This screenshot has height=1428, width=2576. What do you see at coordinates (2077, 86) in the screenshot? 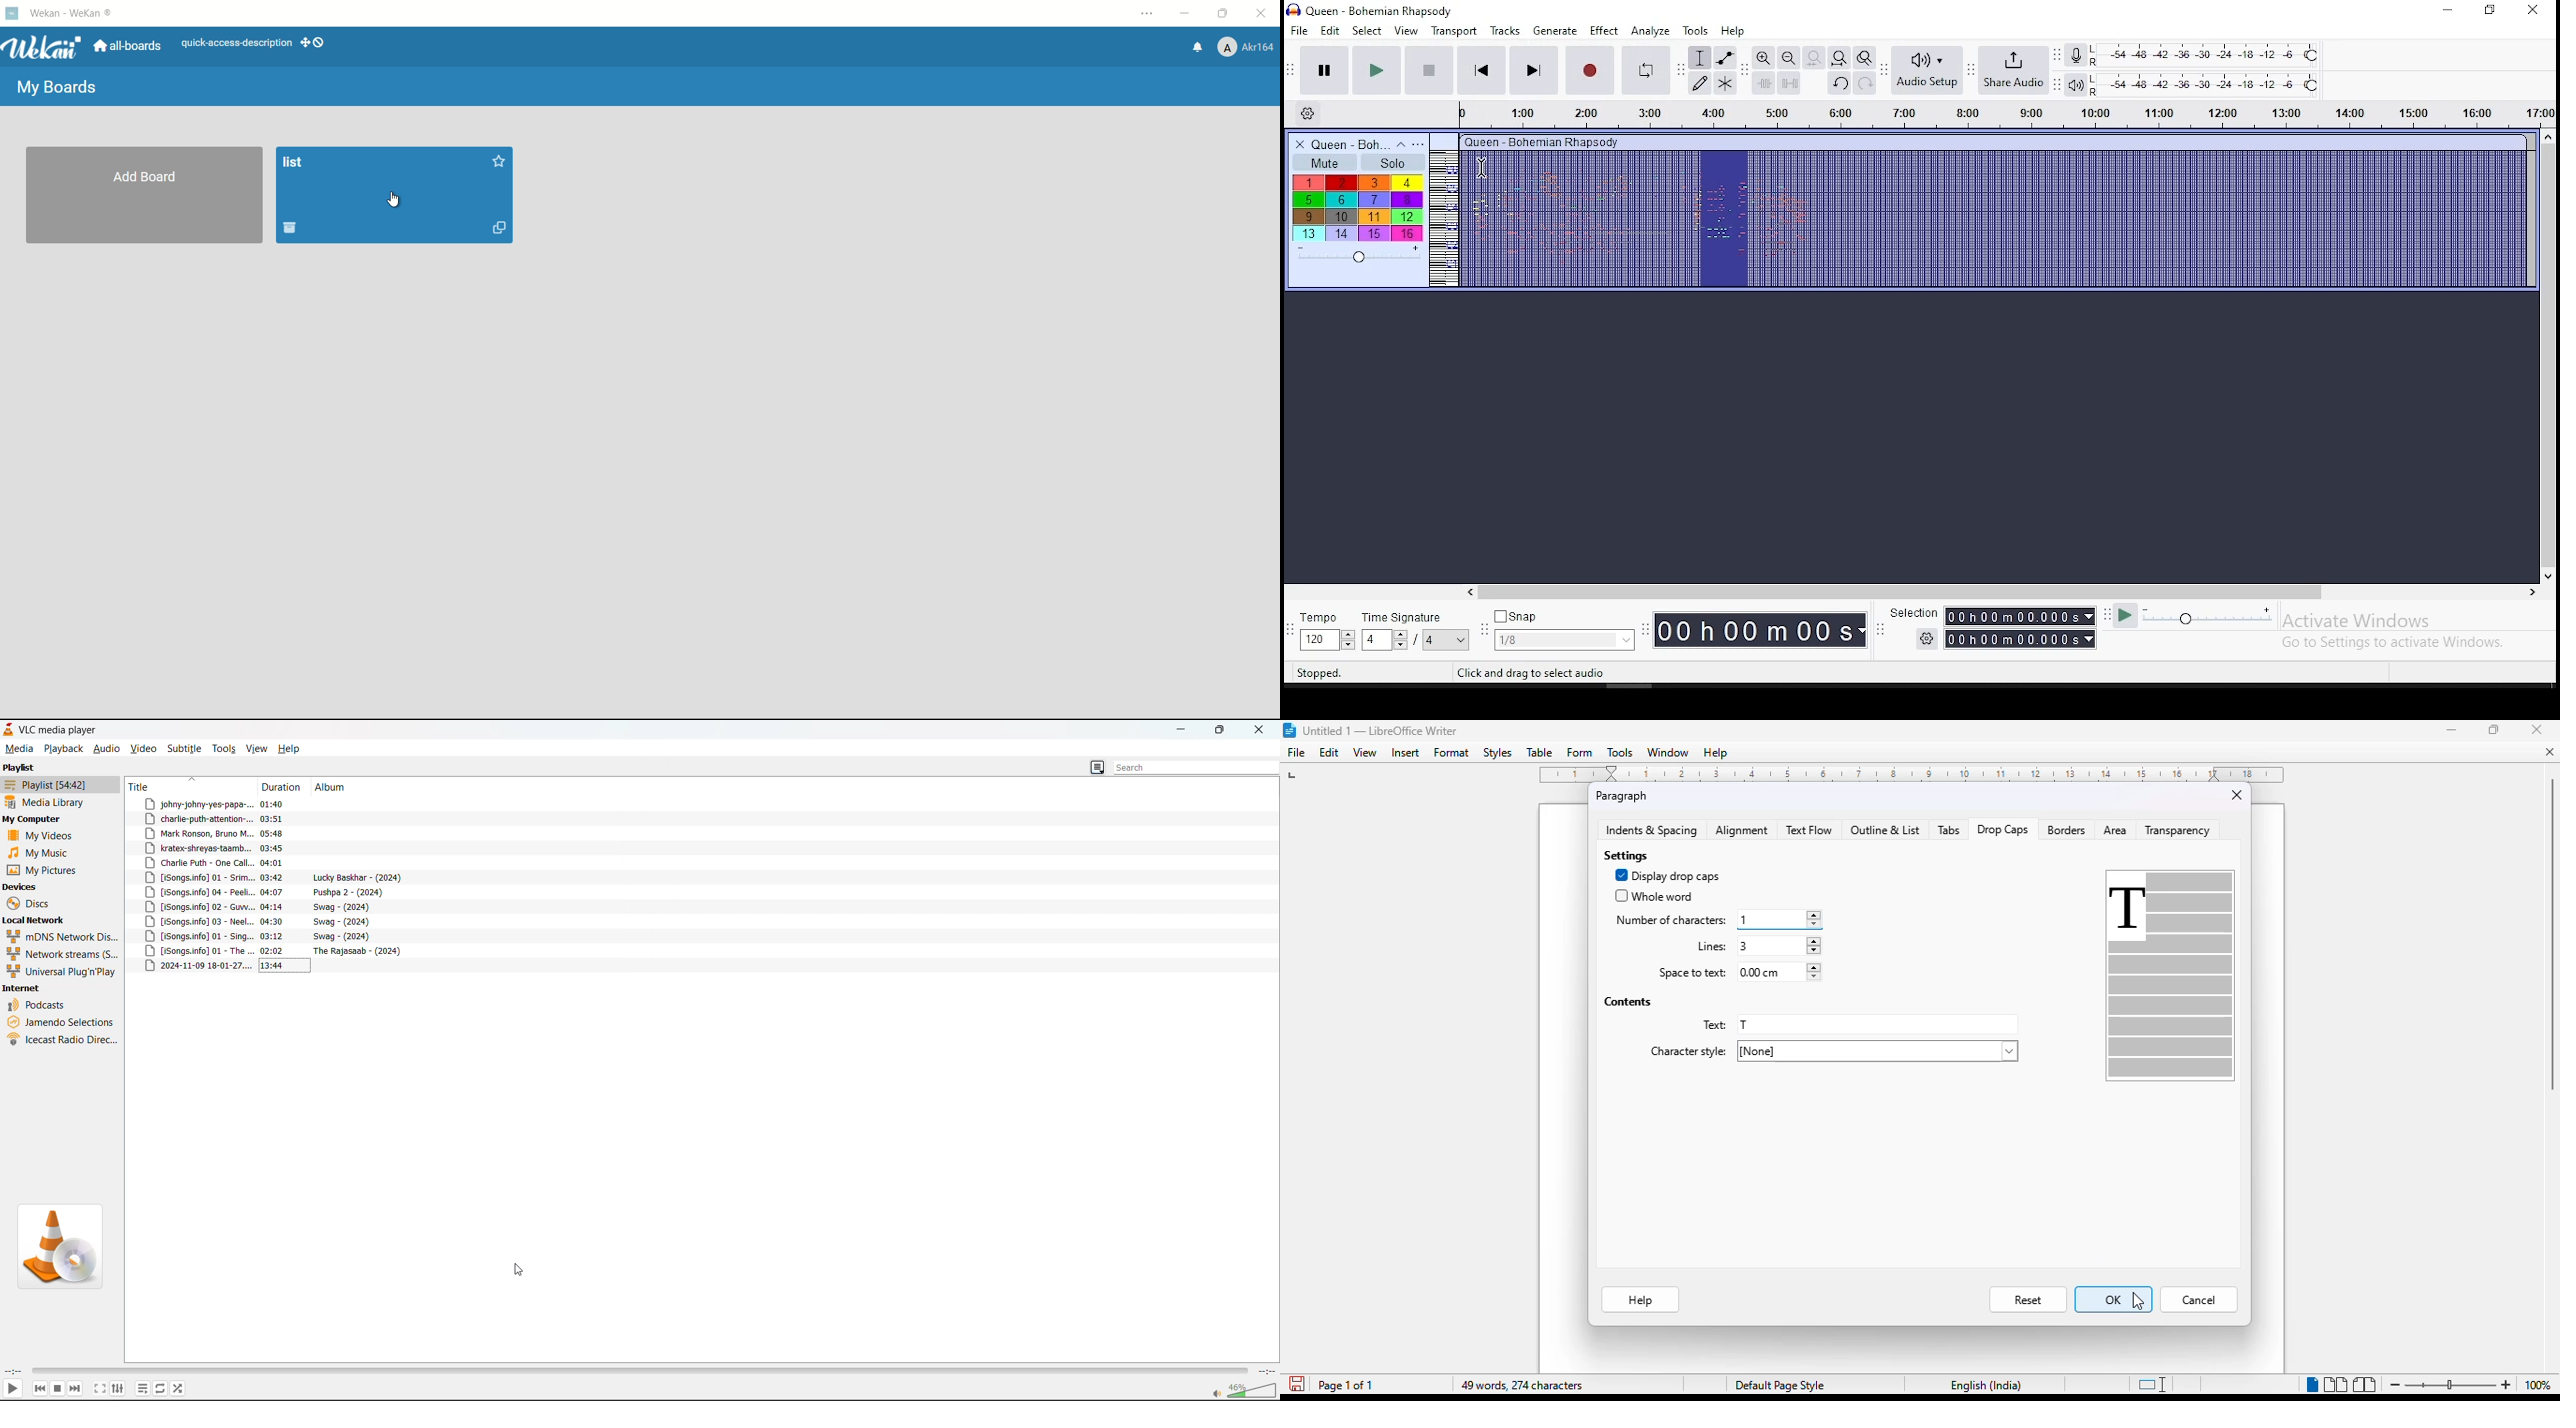
I see `playback ` at bounding box center [2077, 86].